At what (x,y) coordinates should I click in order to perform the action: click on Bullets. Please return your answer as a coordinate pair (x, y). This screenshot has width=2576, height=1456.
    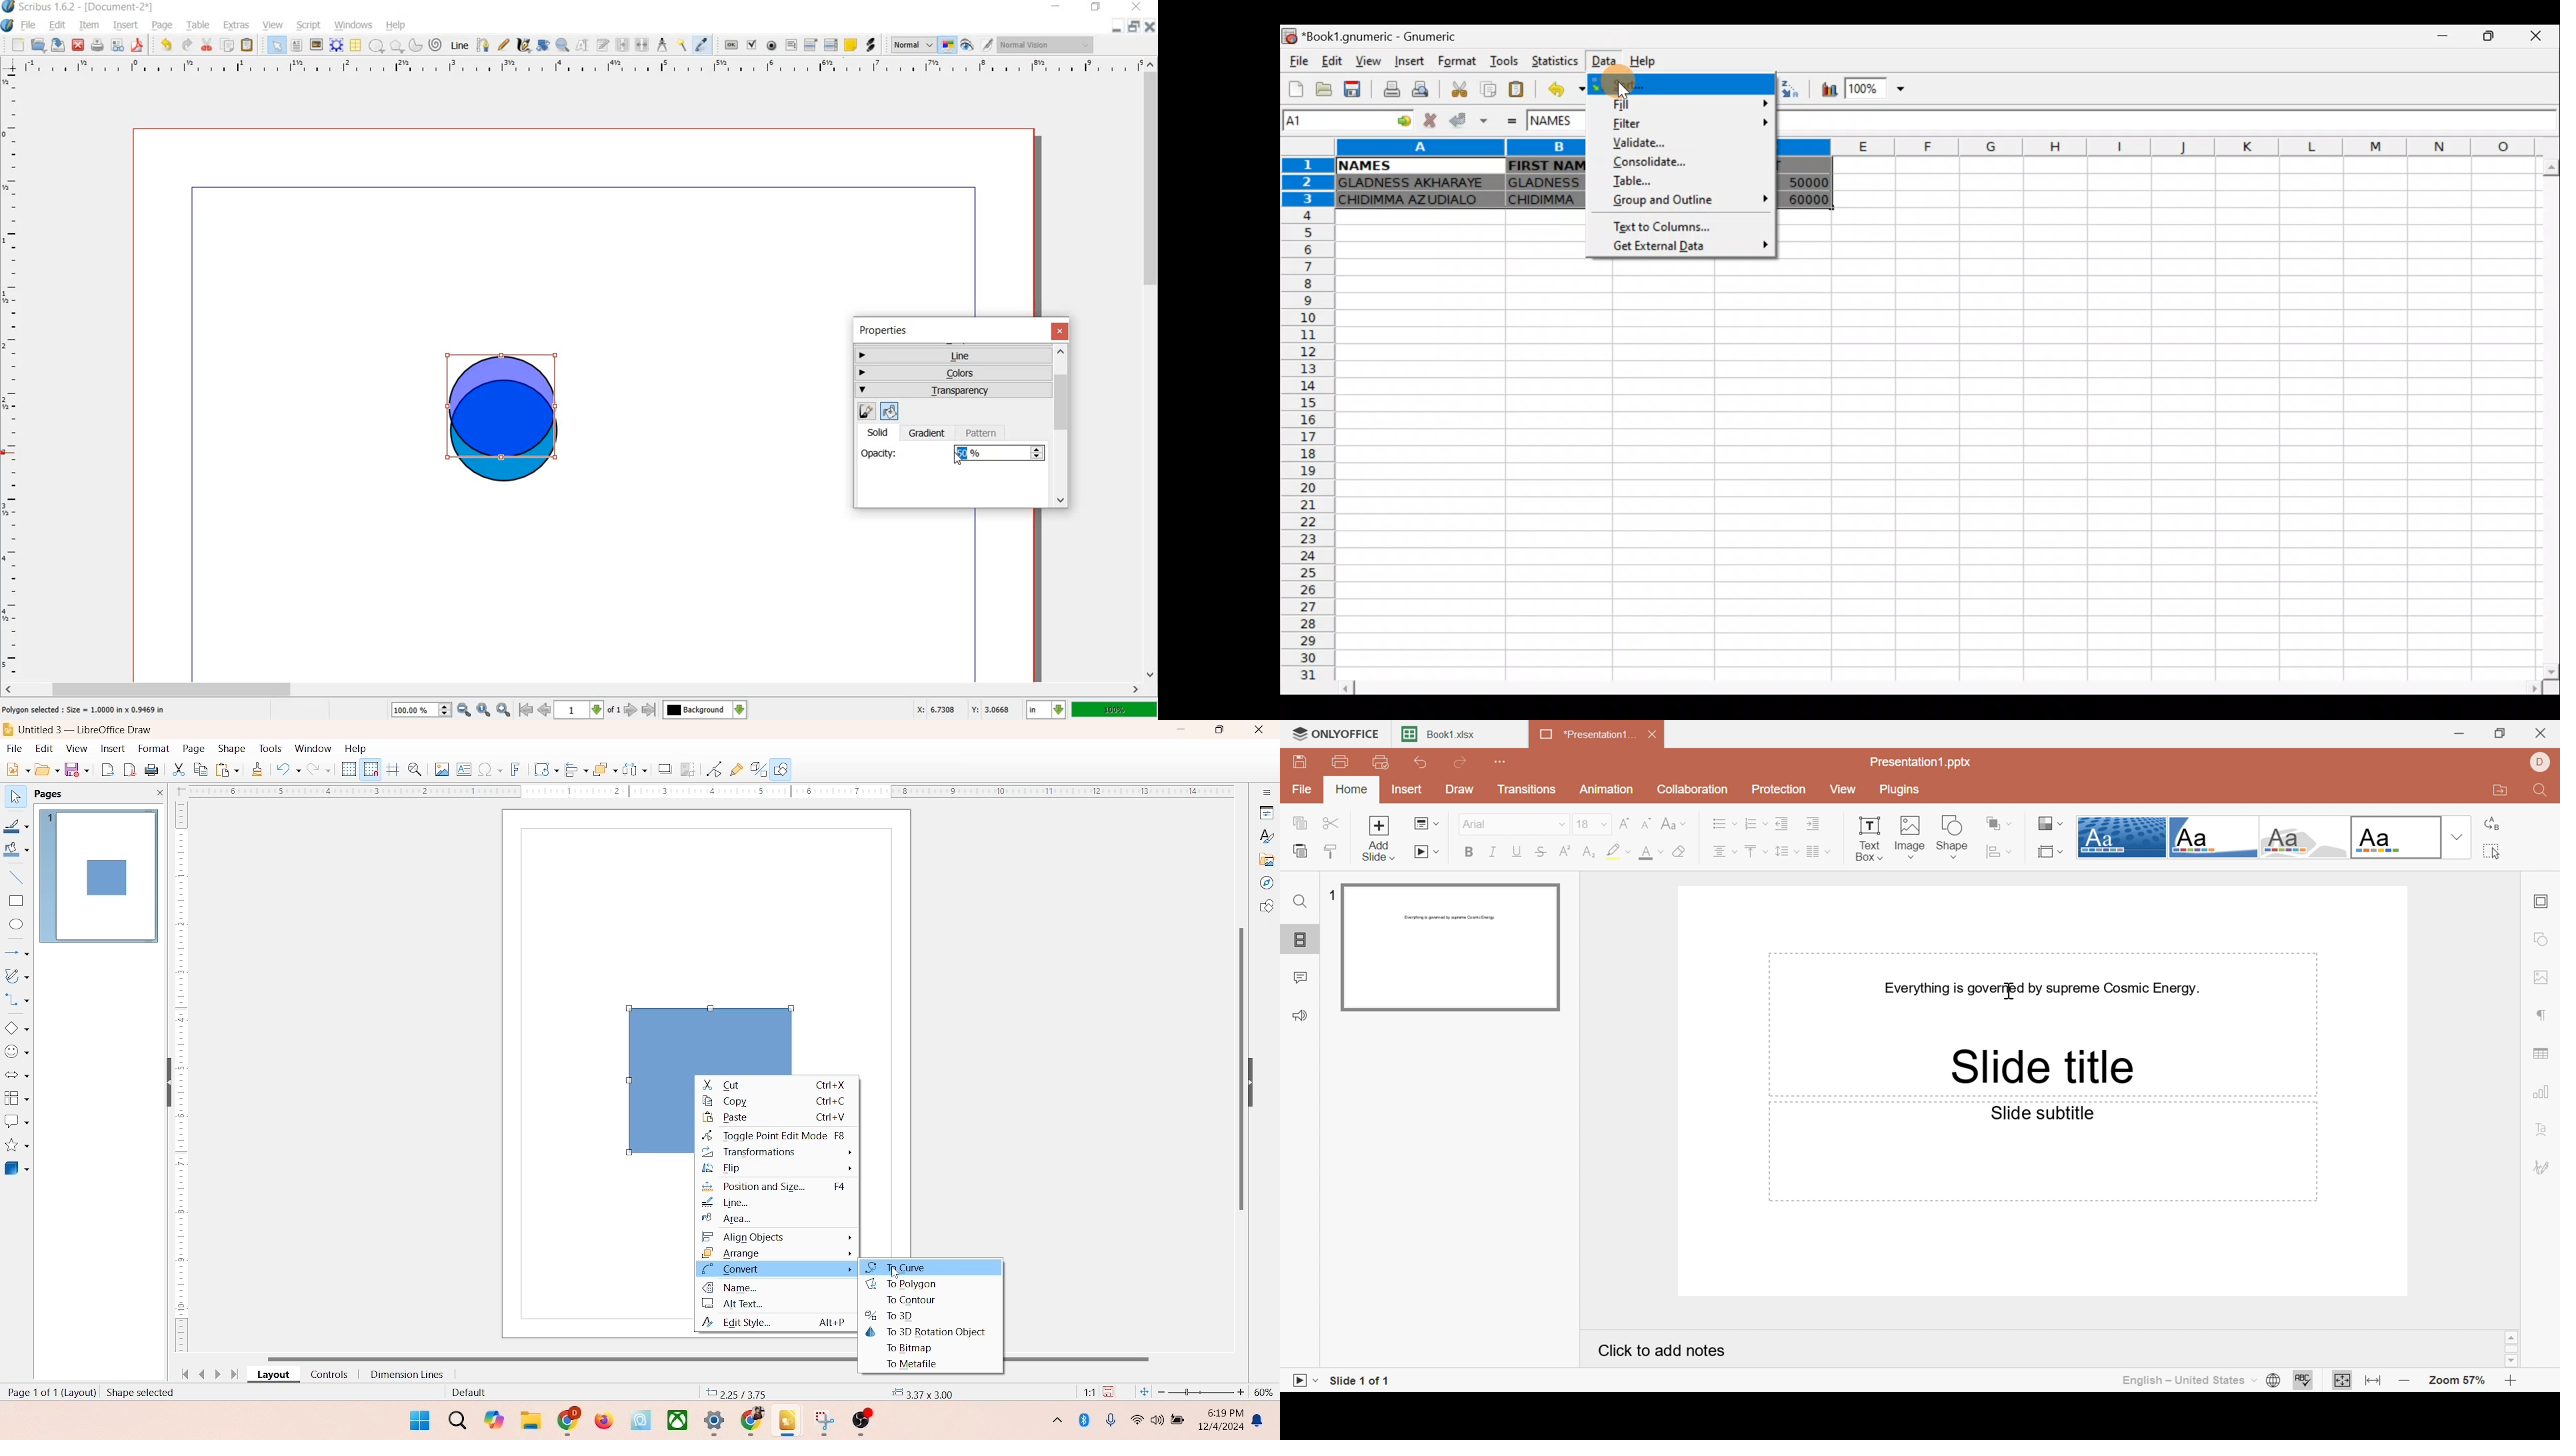
    Looking at the image, I should click on (1723, 823).